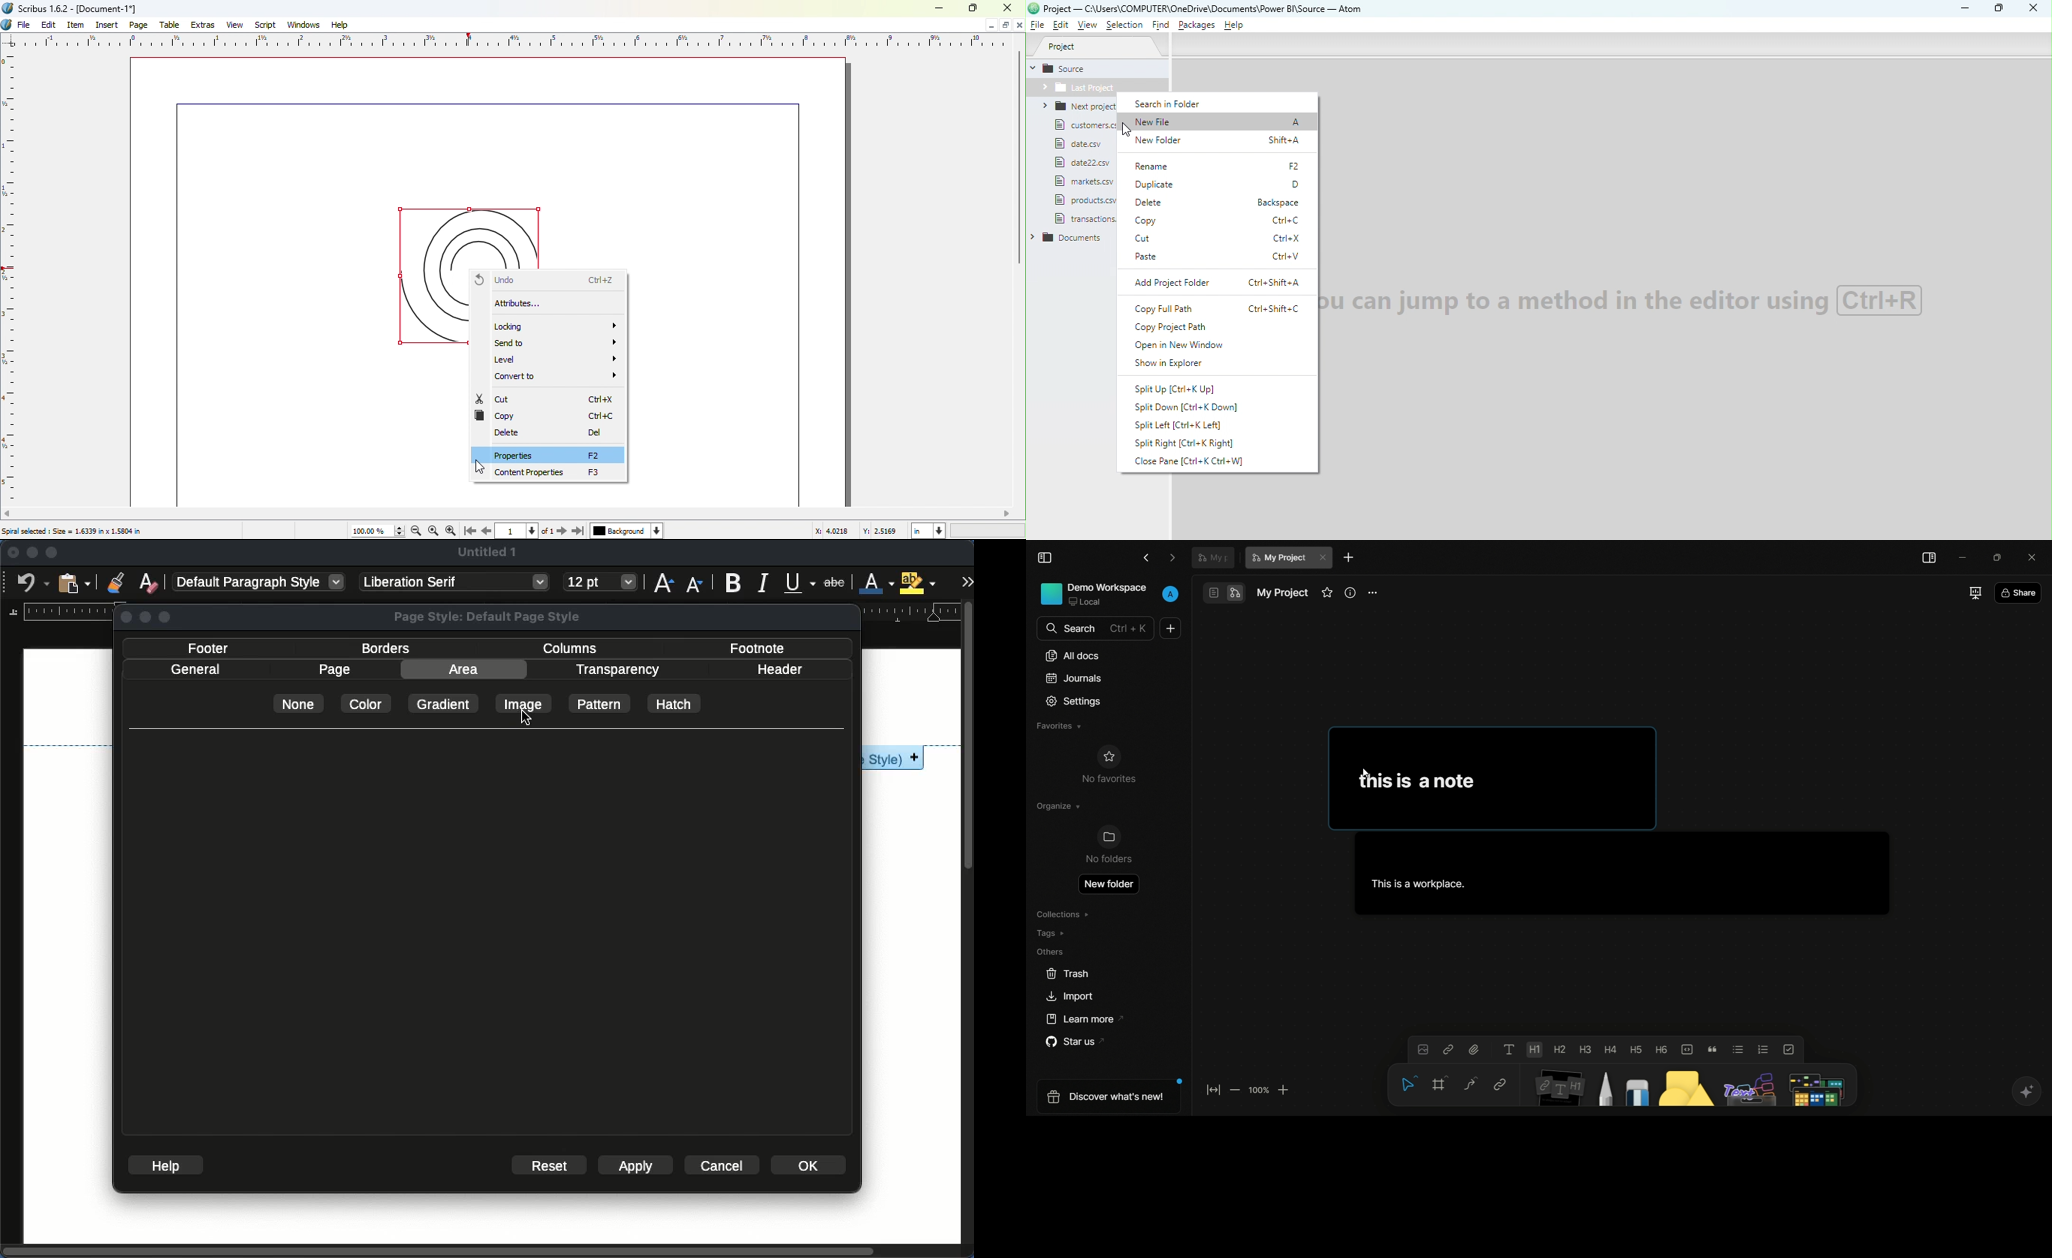  Describe the element at coordinates (1221, 310) in the screenshot. I see `Copy full path` at that location.